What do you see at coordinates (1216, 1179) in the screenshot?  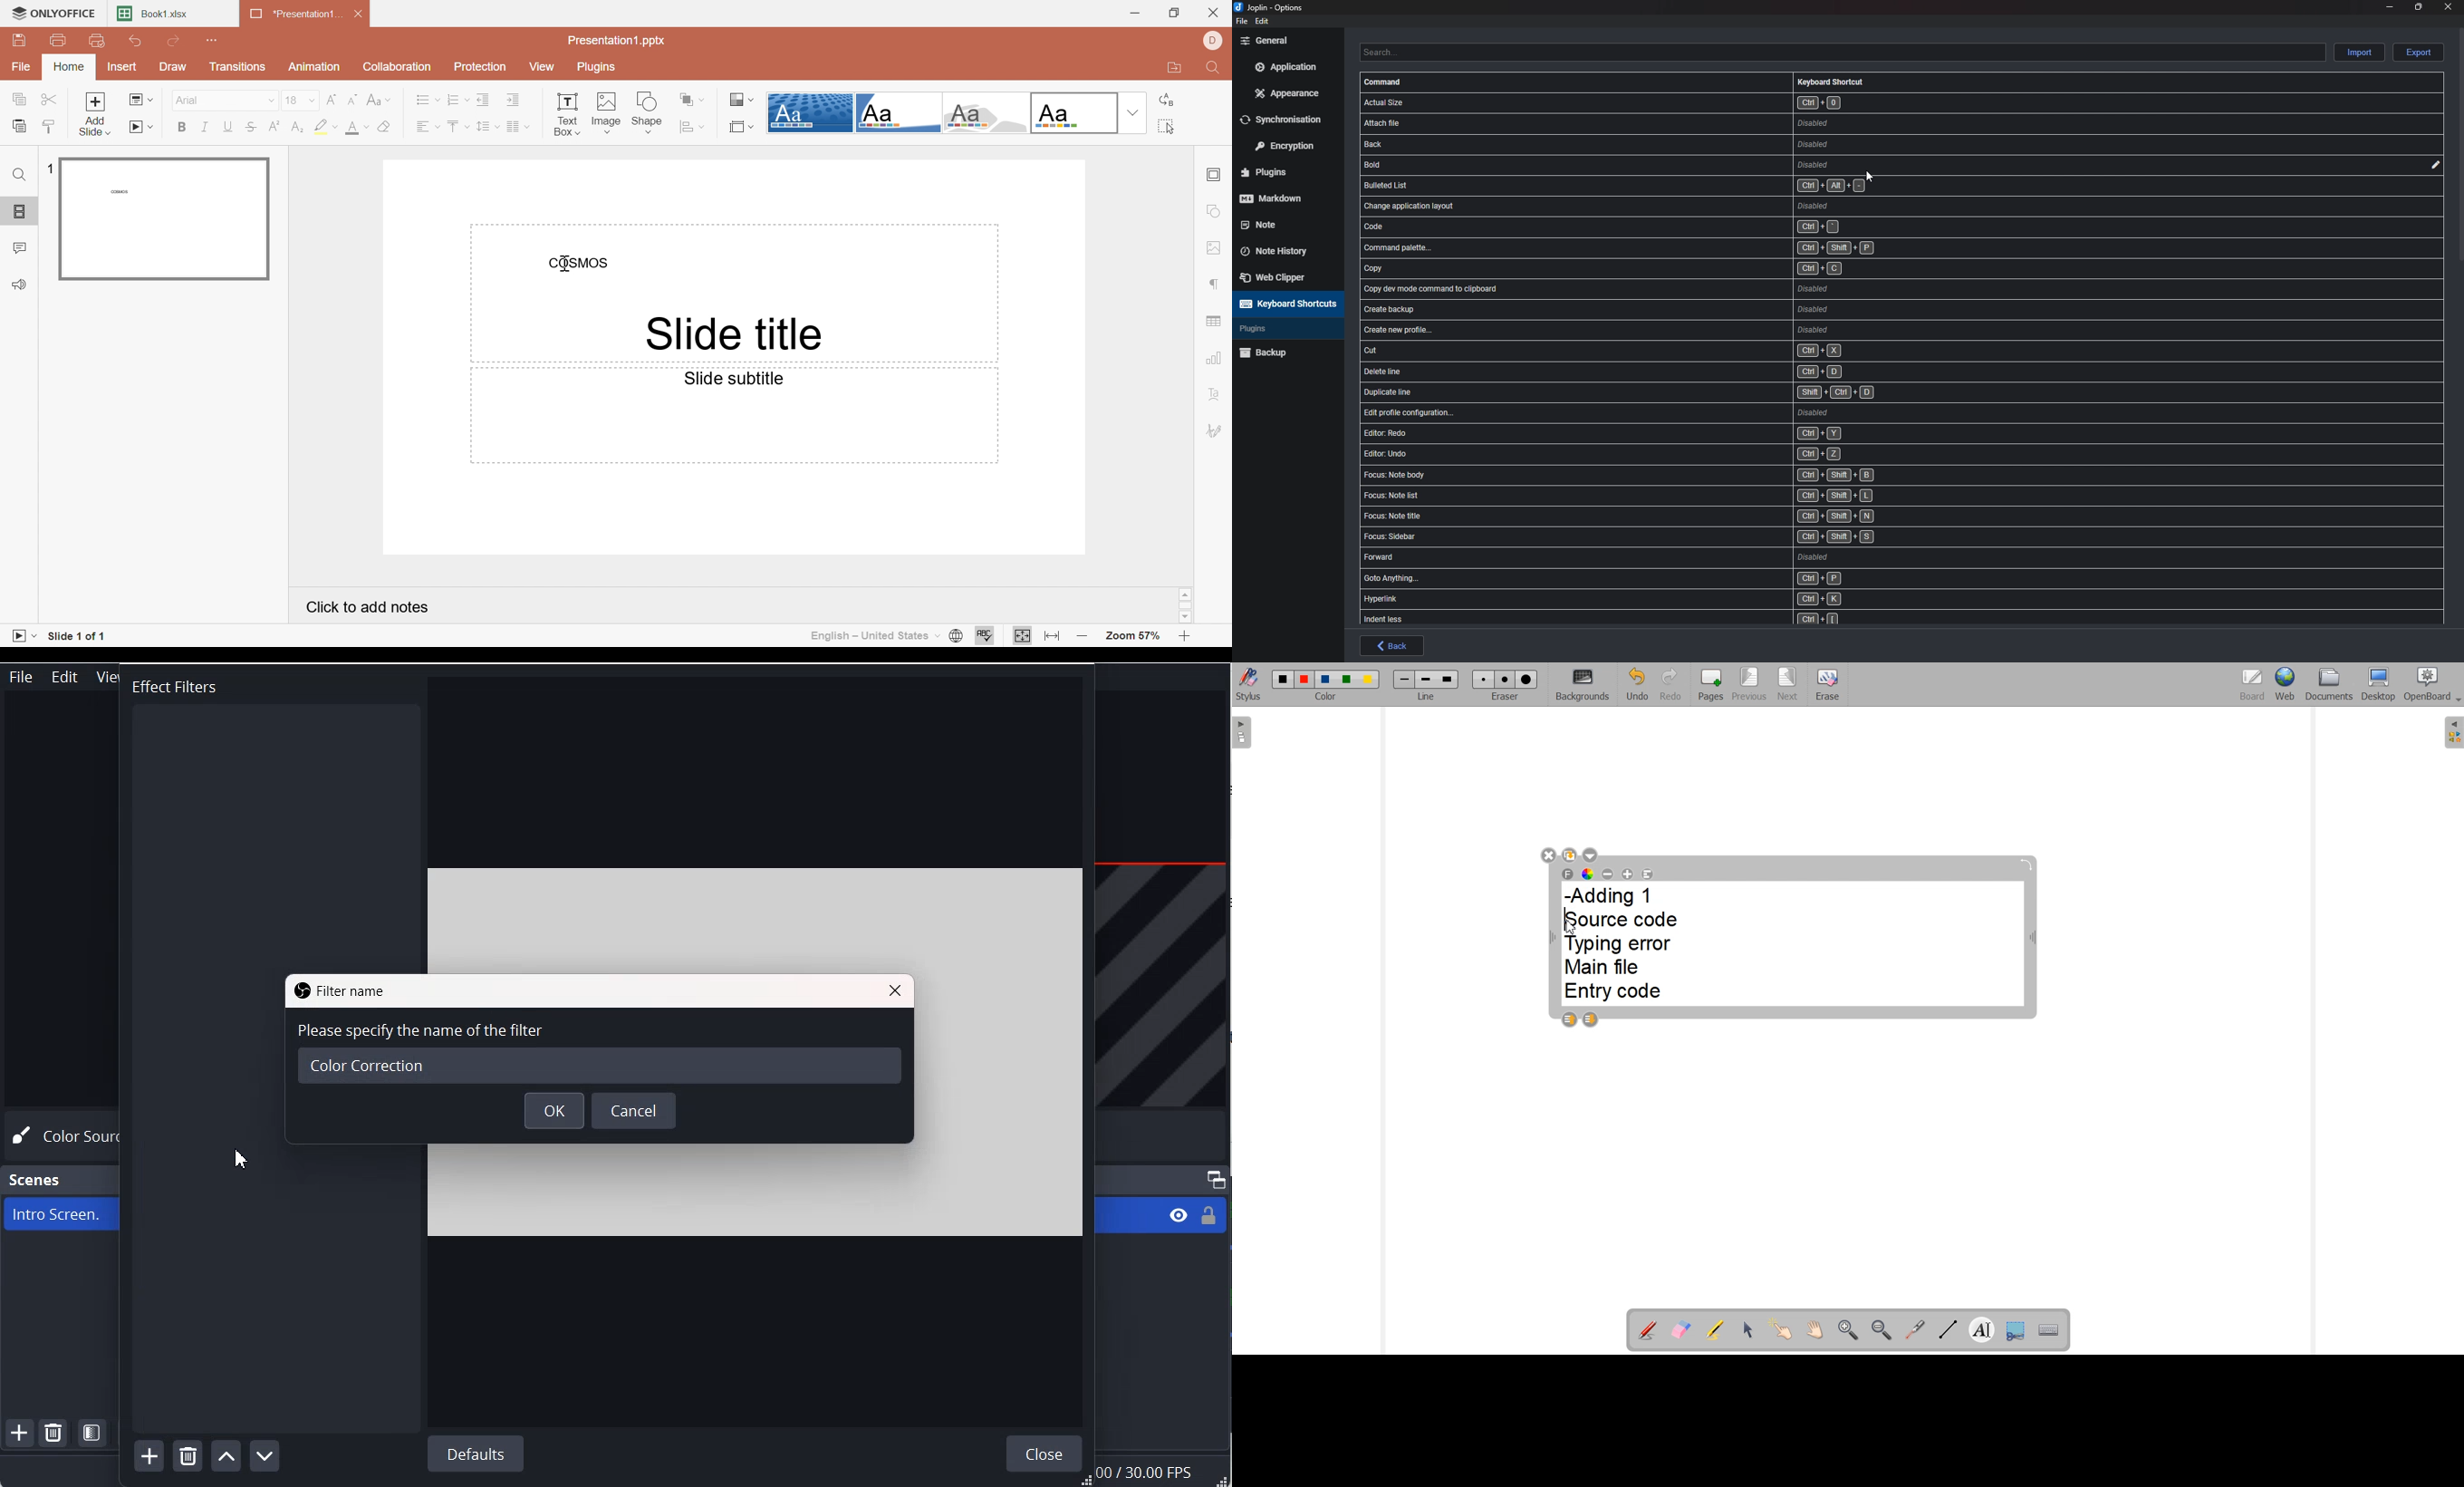 I see `Maximize` at bounding box center [1216, 1179].